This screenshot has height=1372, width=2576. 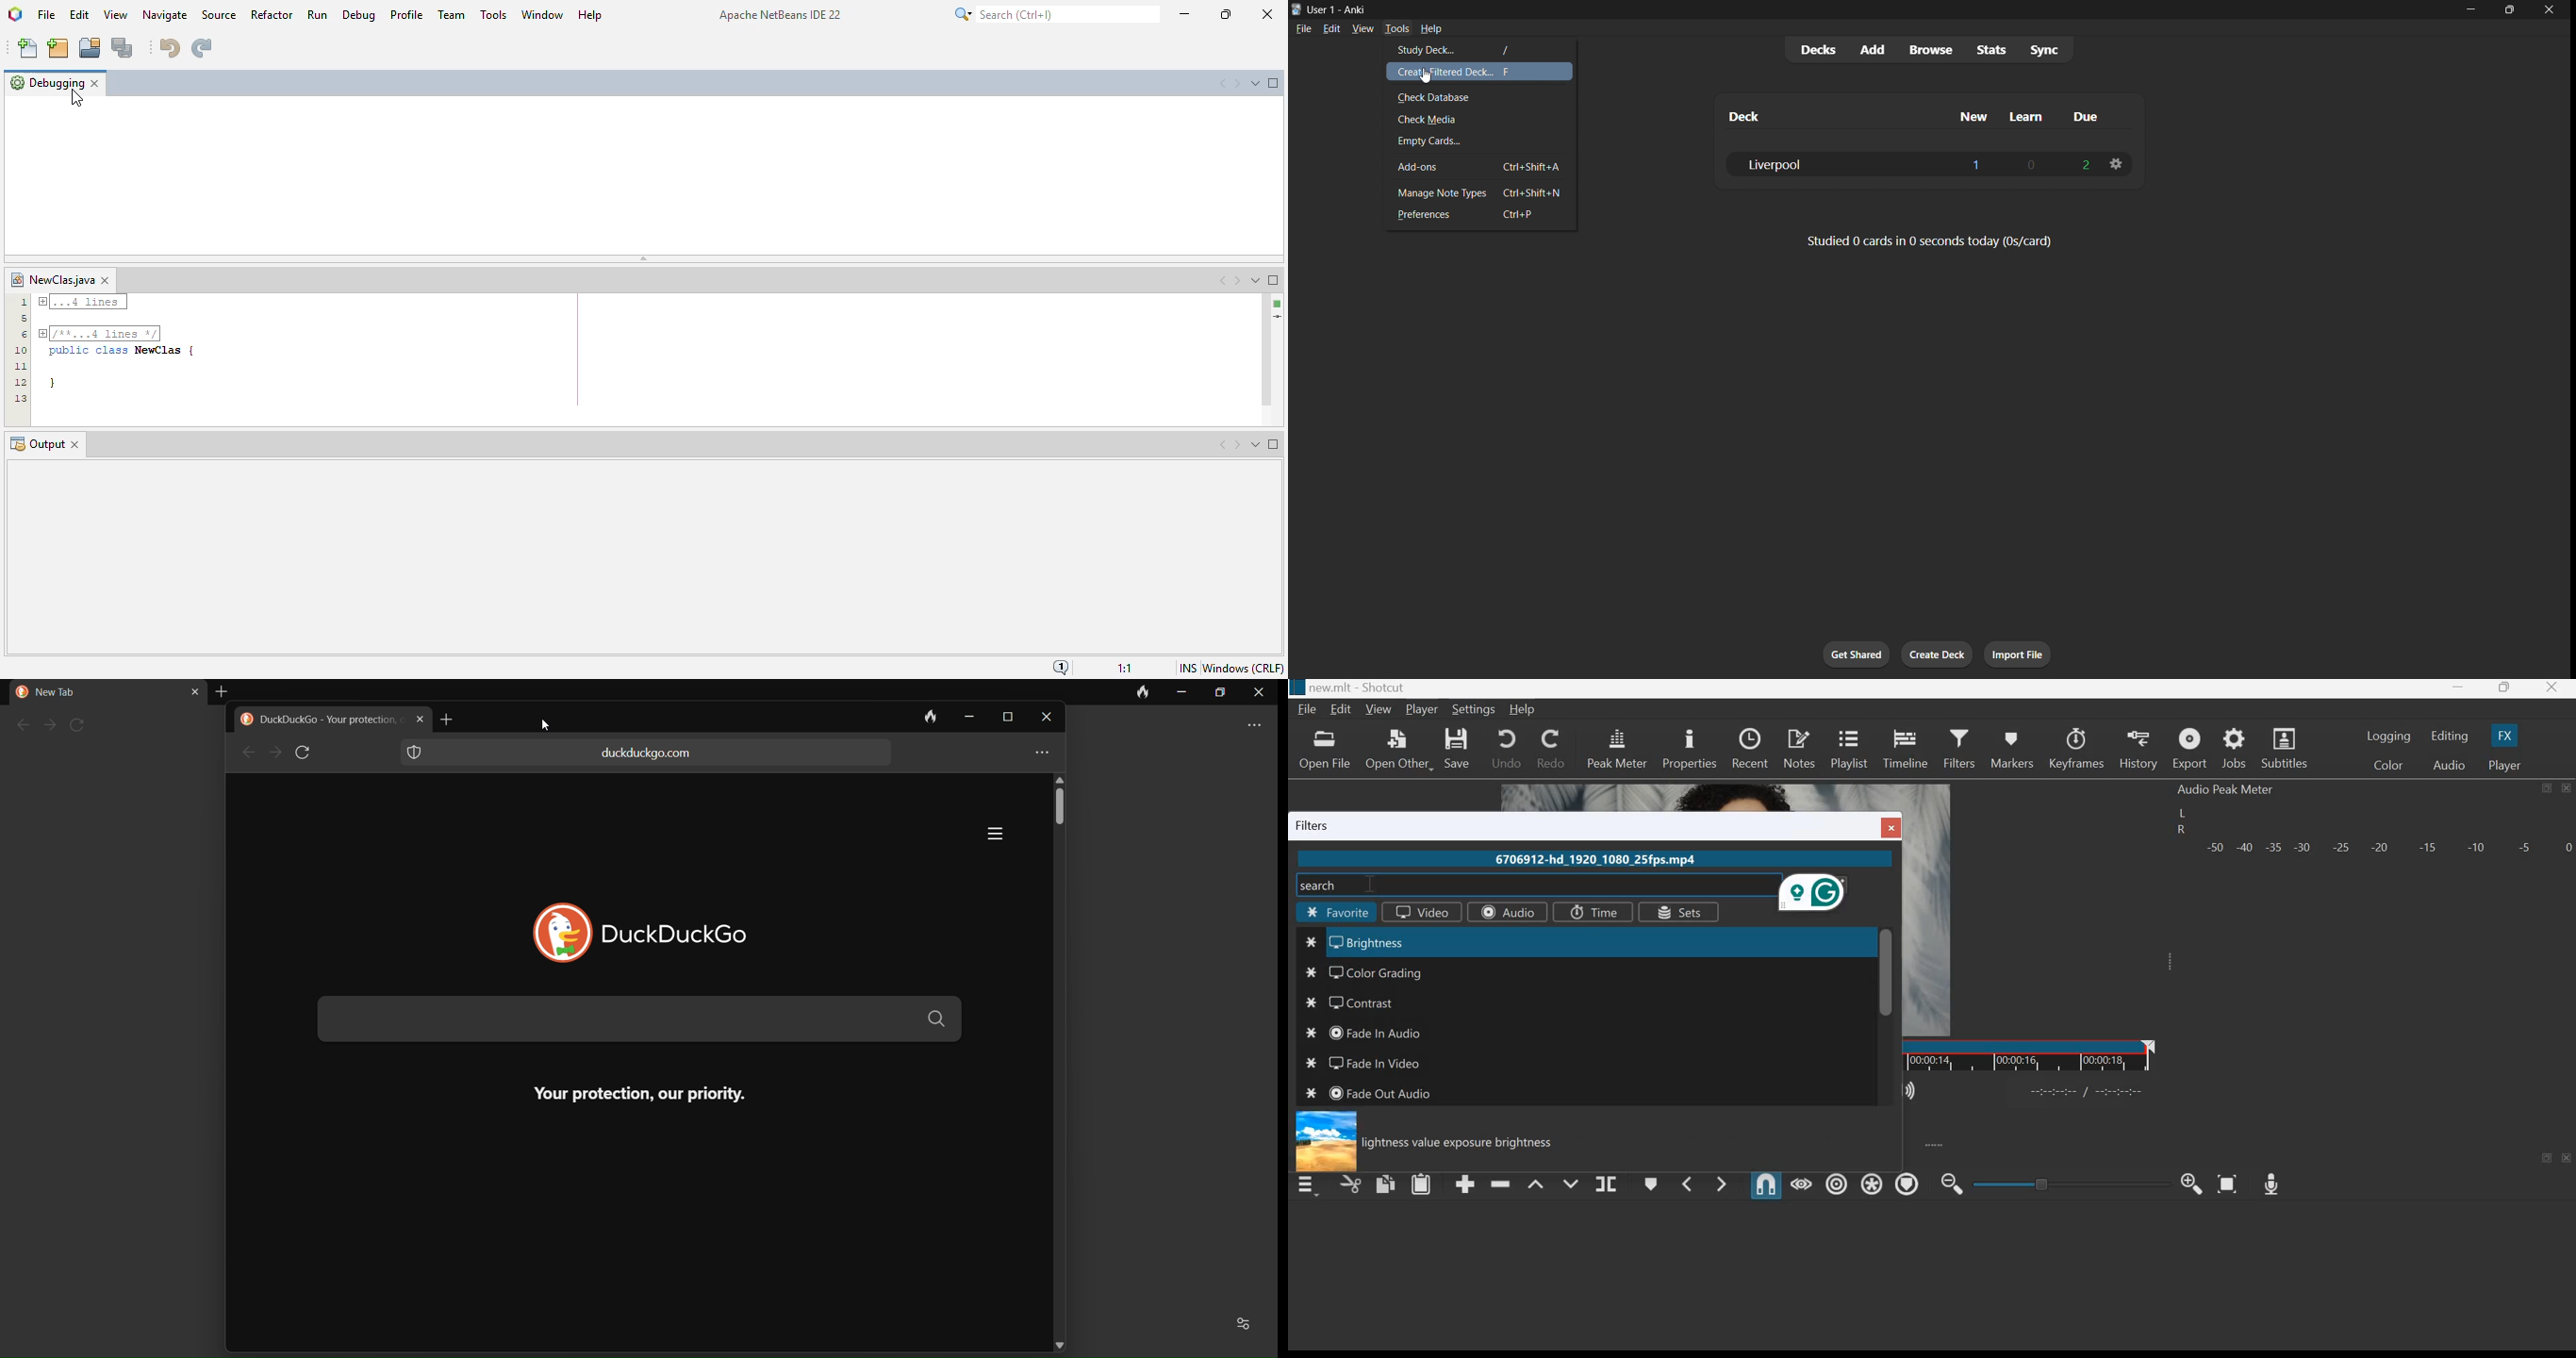 What do you see at coordinates (246, 753) in the screenshot?
I see `back` at bounding box center [246, 753].